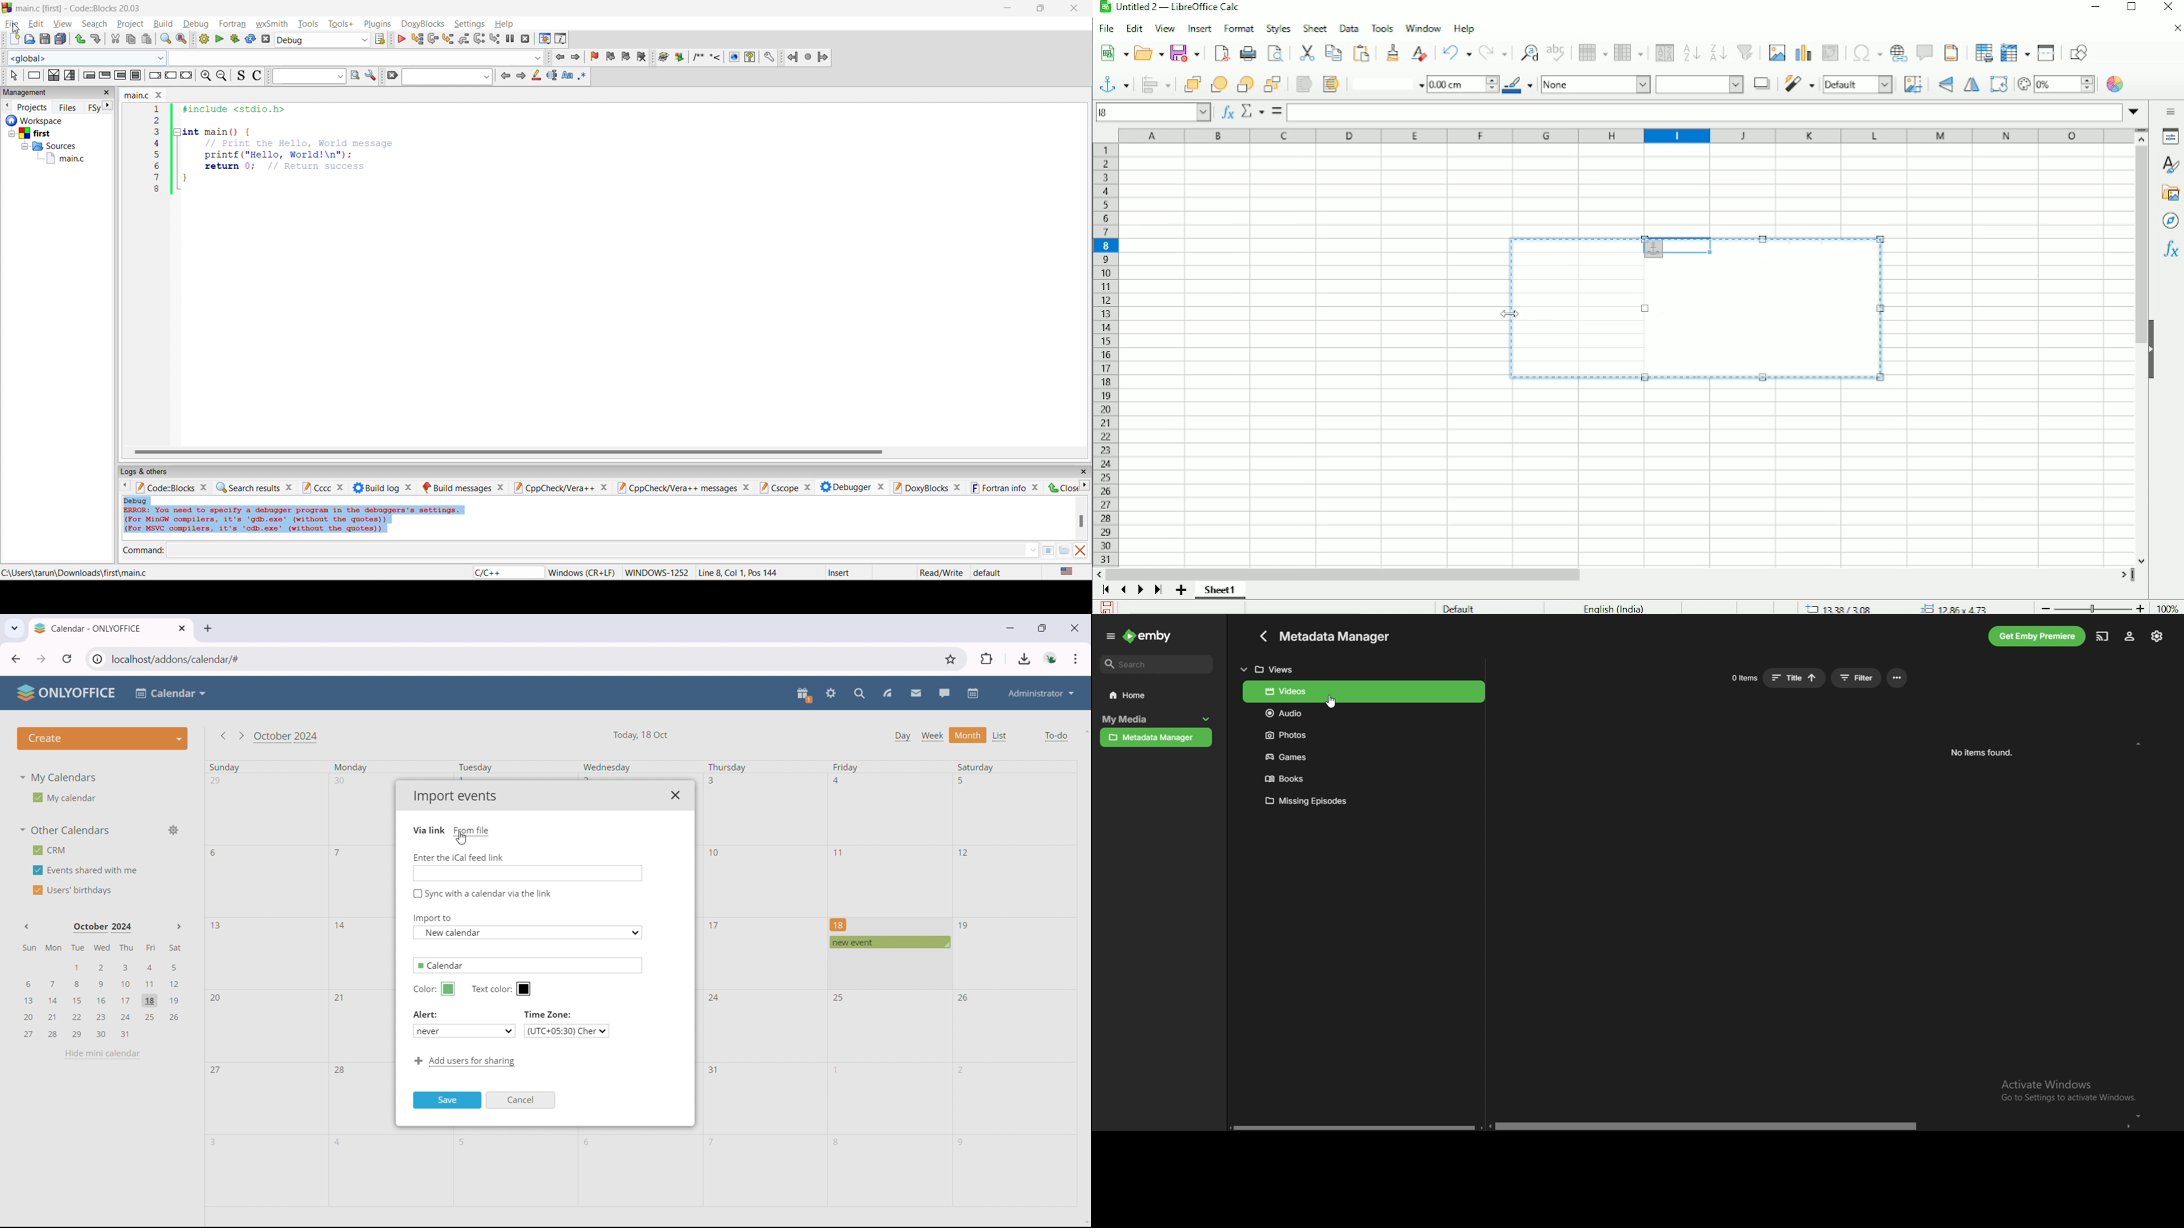  What do you see at coordinates (179, 927) in the screenshot?
I see `Next month` at bounding box center [179, 927].